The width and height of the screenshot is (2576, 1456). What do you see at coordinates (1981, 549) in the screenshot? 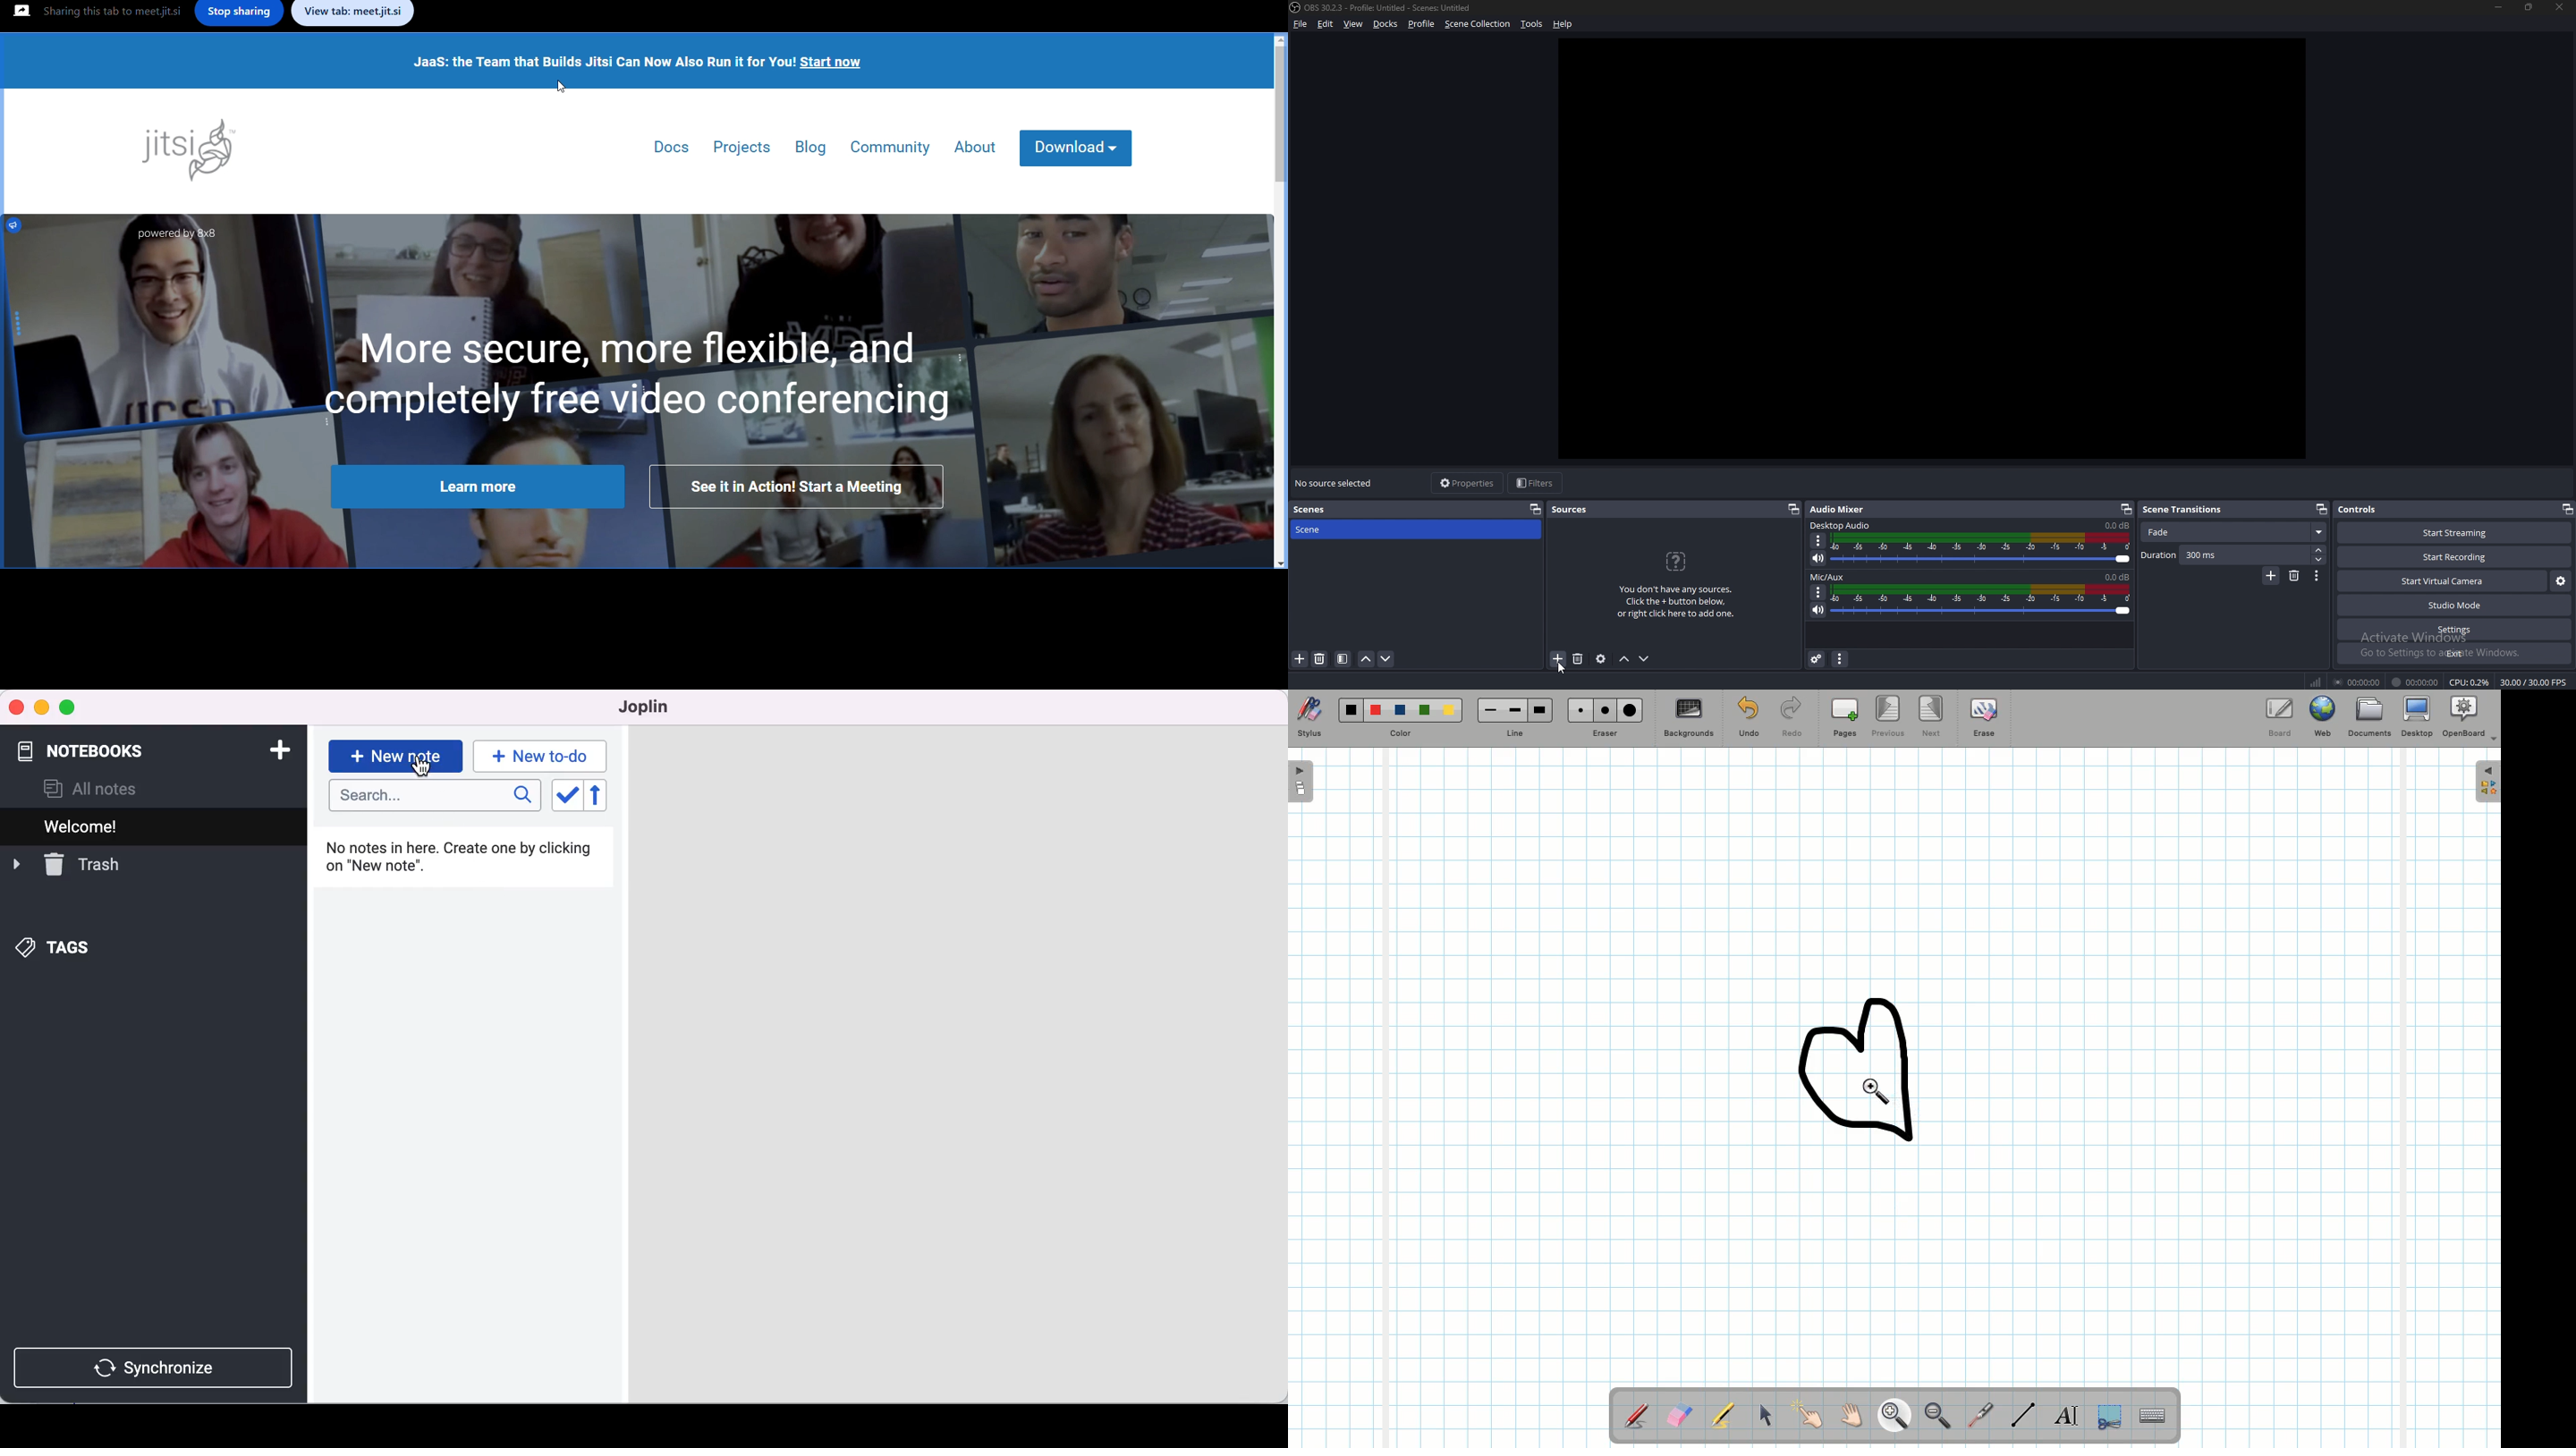
I see `Audio soundbar` at bounding box center [1981, 549].